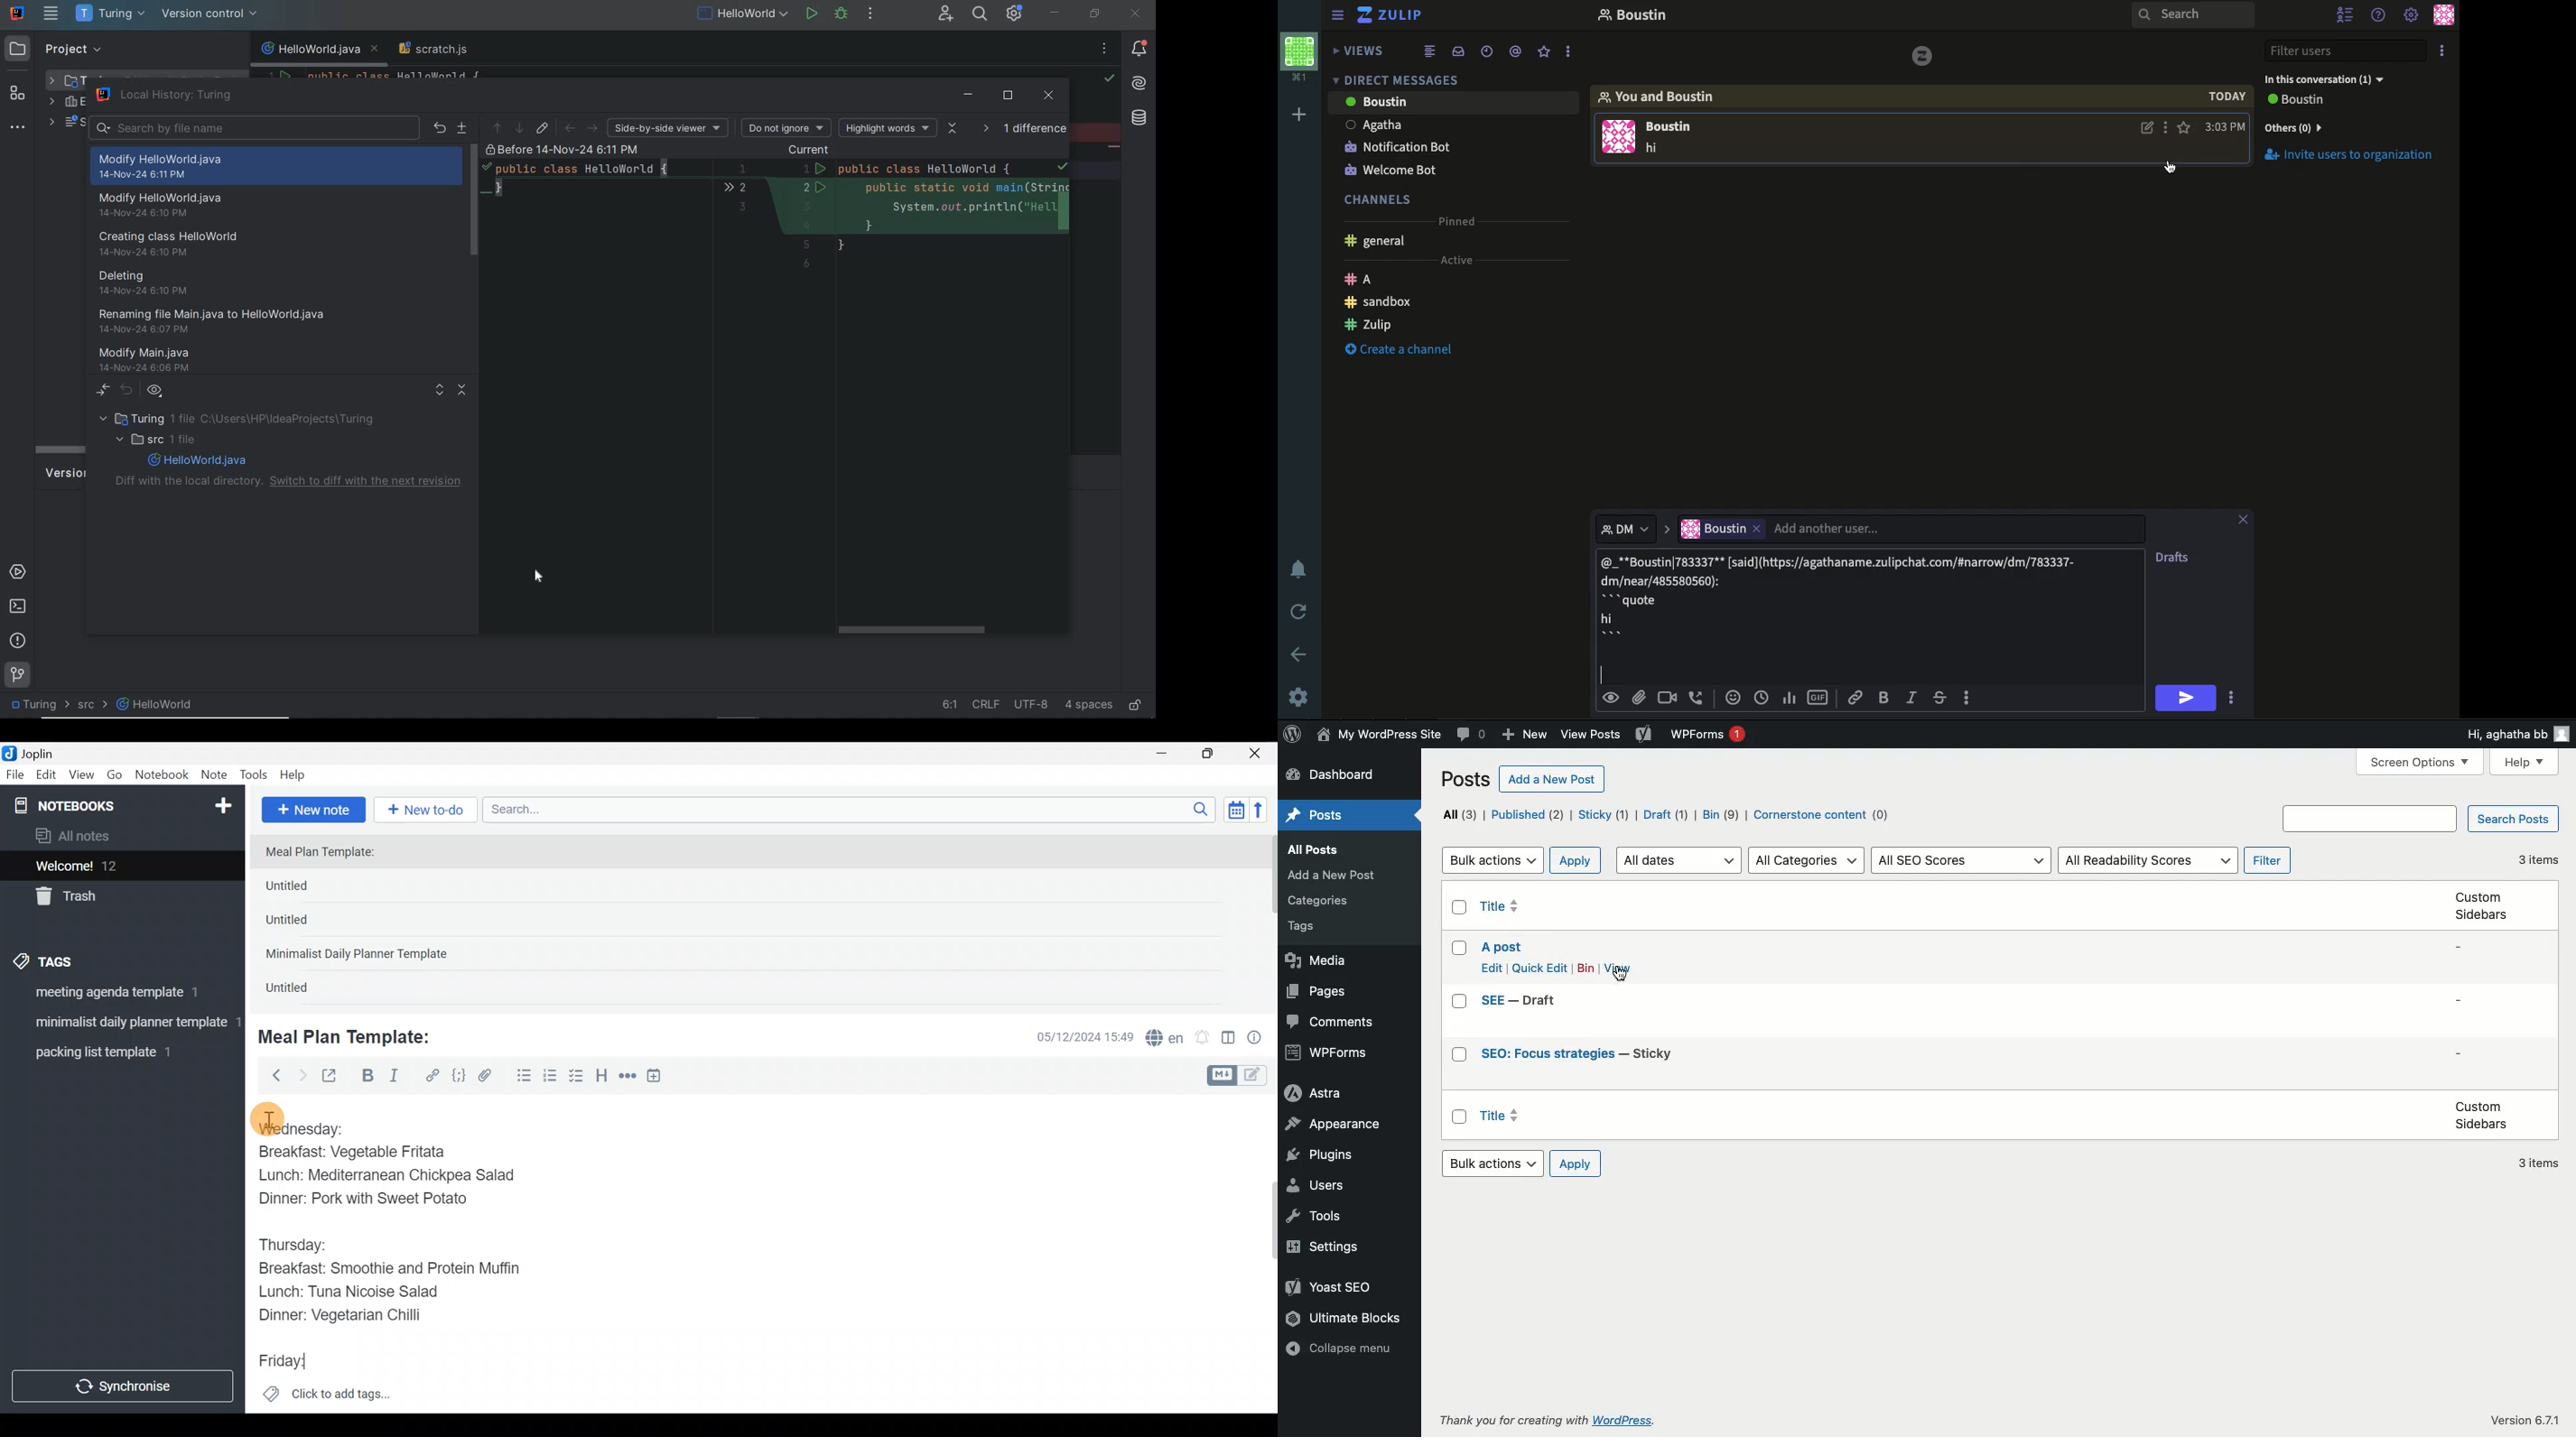  Describe the element at coordinates (1666, 816) in the screenshot. I see `Draft` at that location.